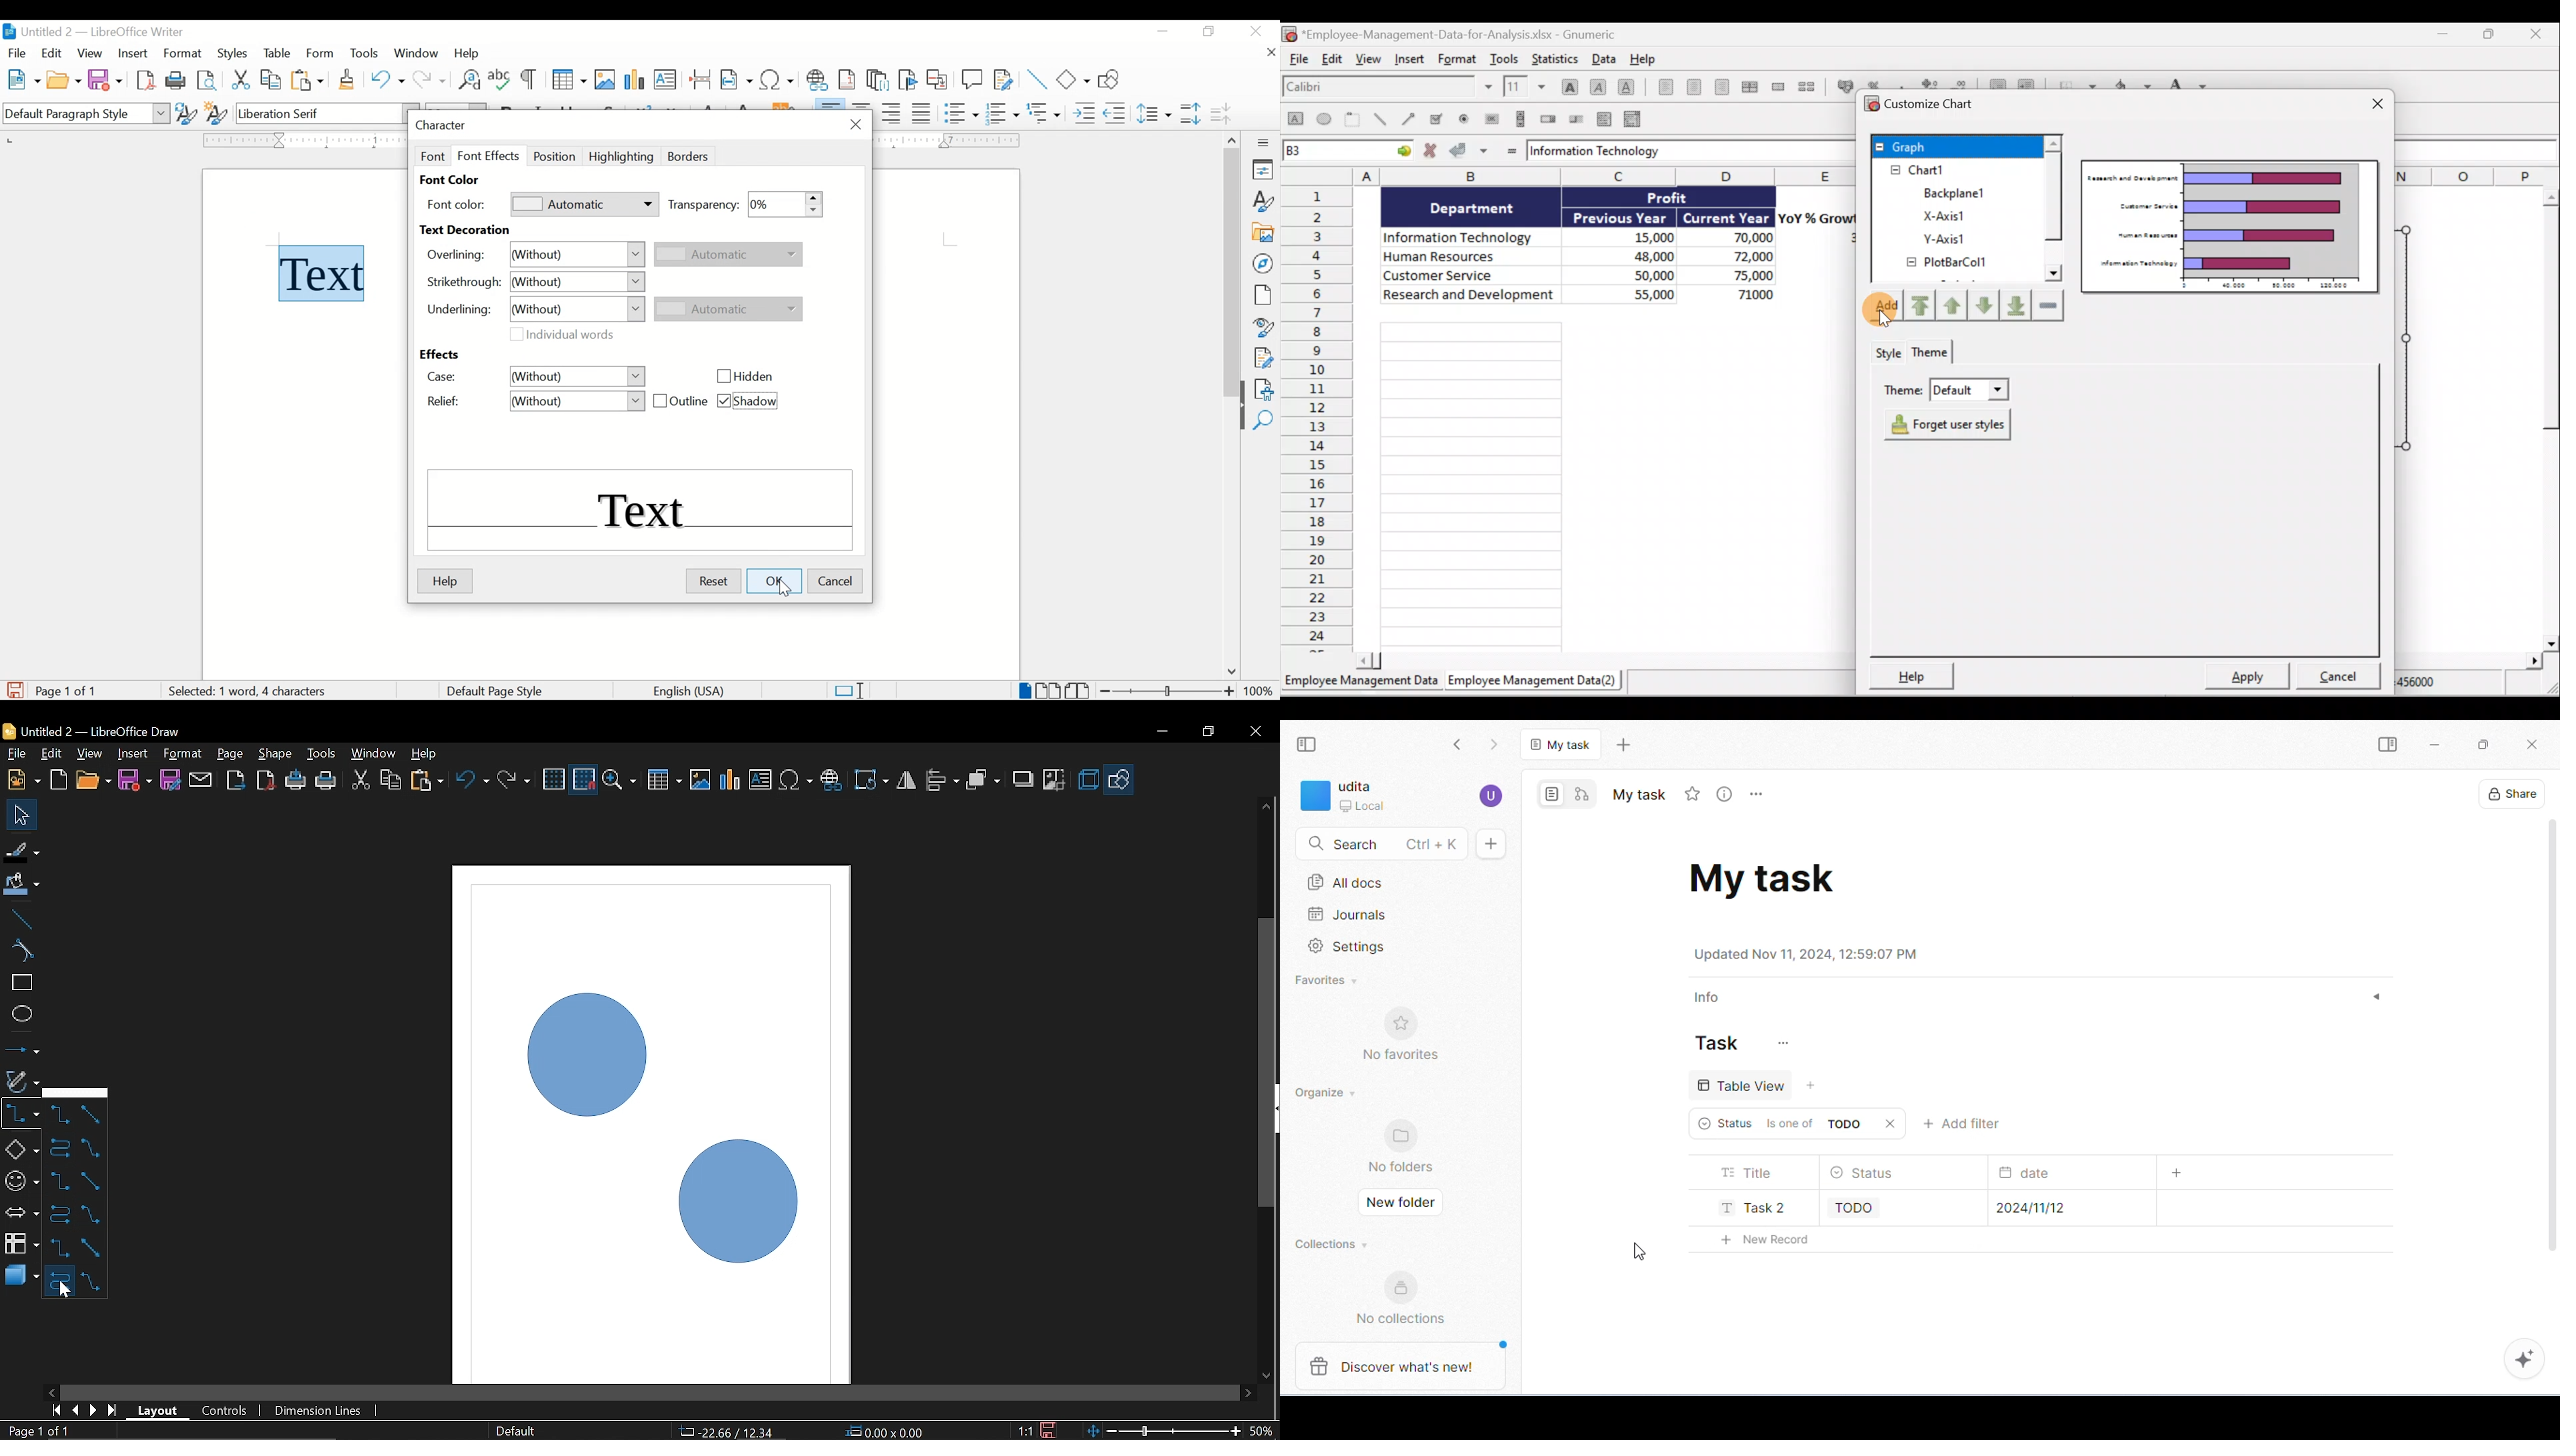 This screenshot has width=2576, height=1456. What do you see at coordinates (1946, 391) in the screenshot?
I see `Theme` at bounding box center [1946, 391].